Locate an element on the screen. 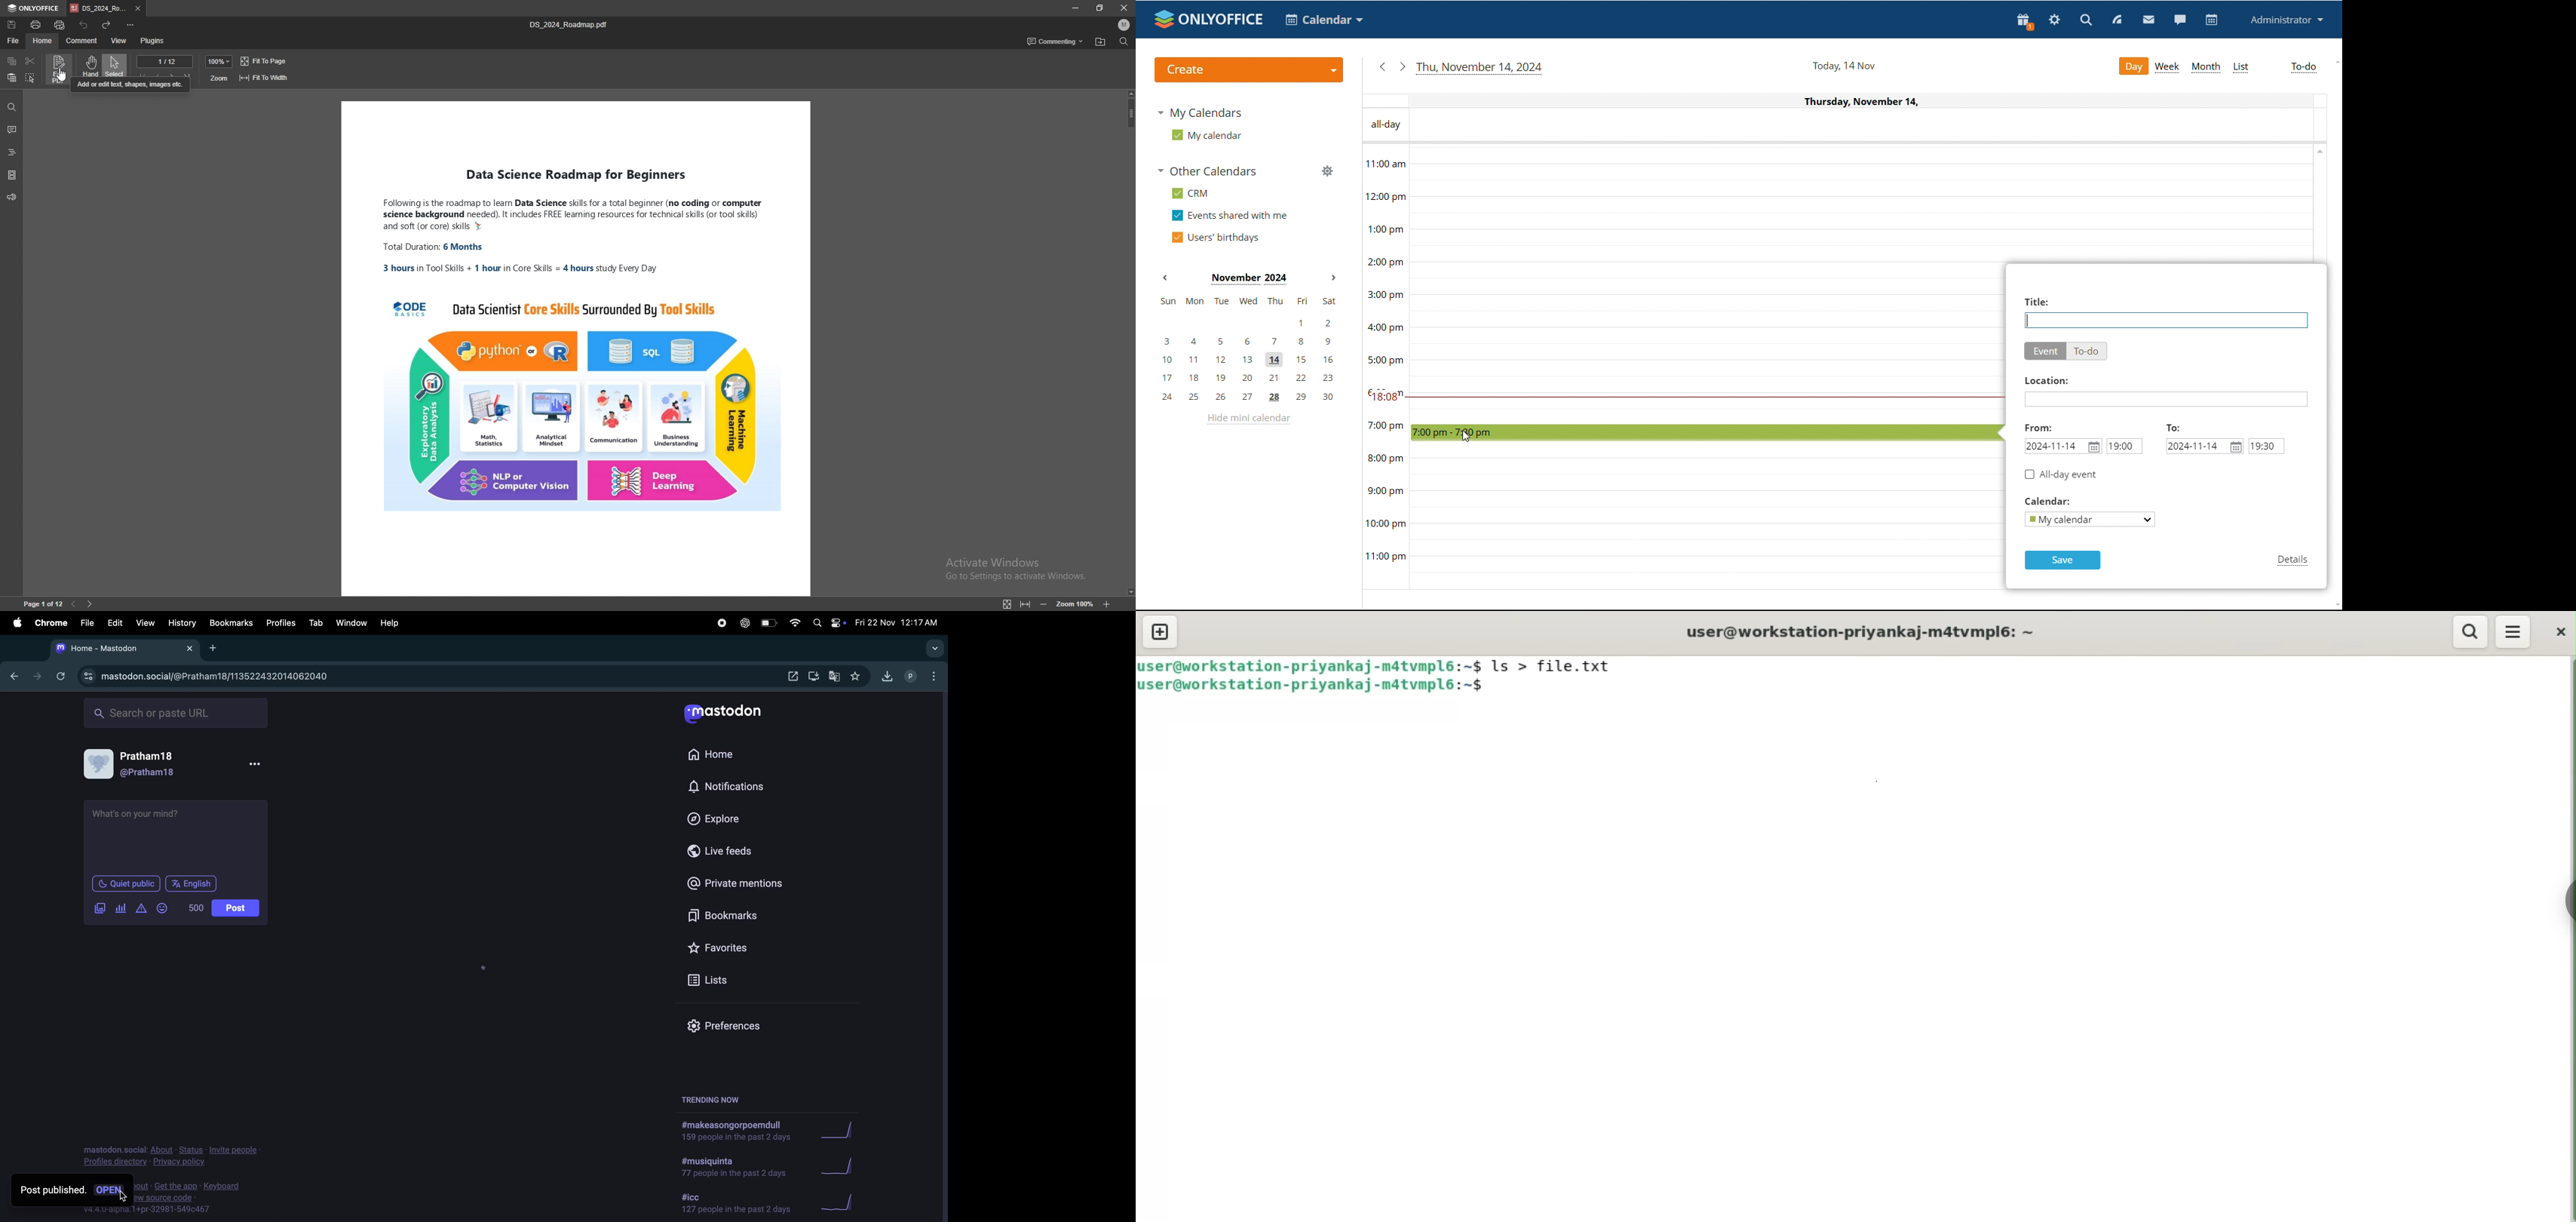 The width and height of the screenshot is (2576, 1232). source code is located at coordinates (202, 1198).